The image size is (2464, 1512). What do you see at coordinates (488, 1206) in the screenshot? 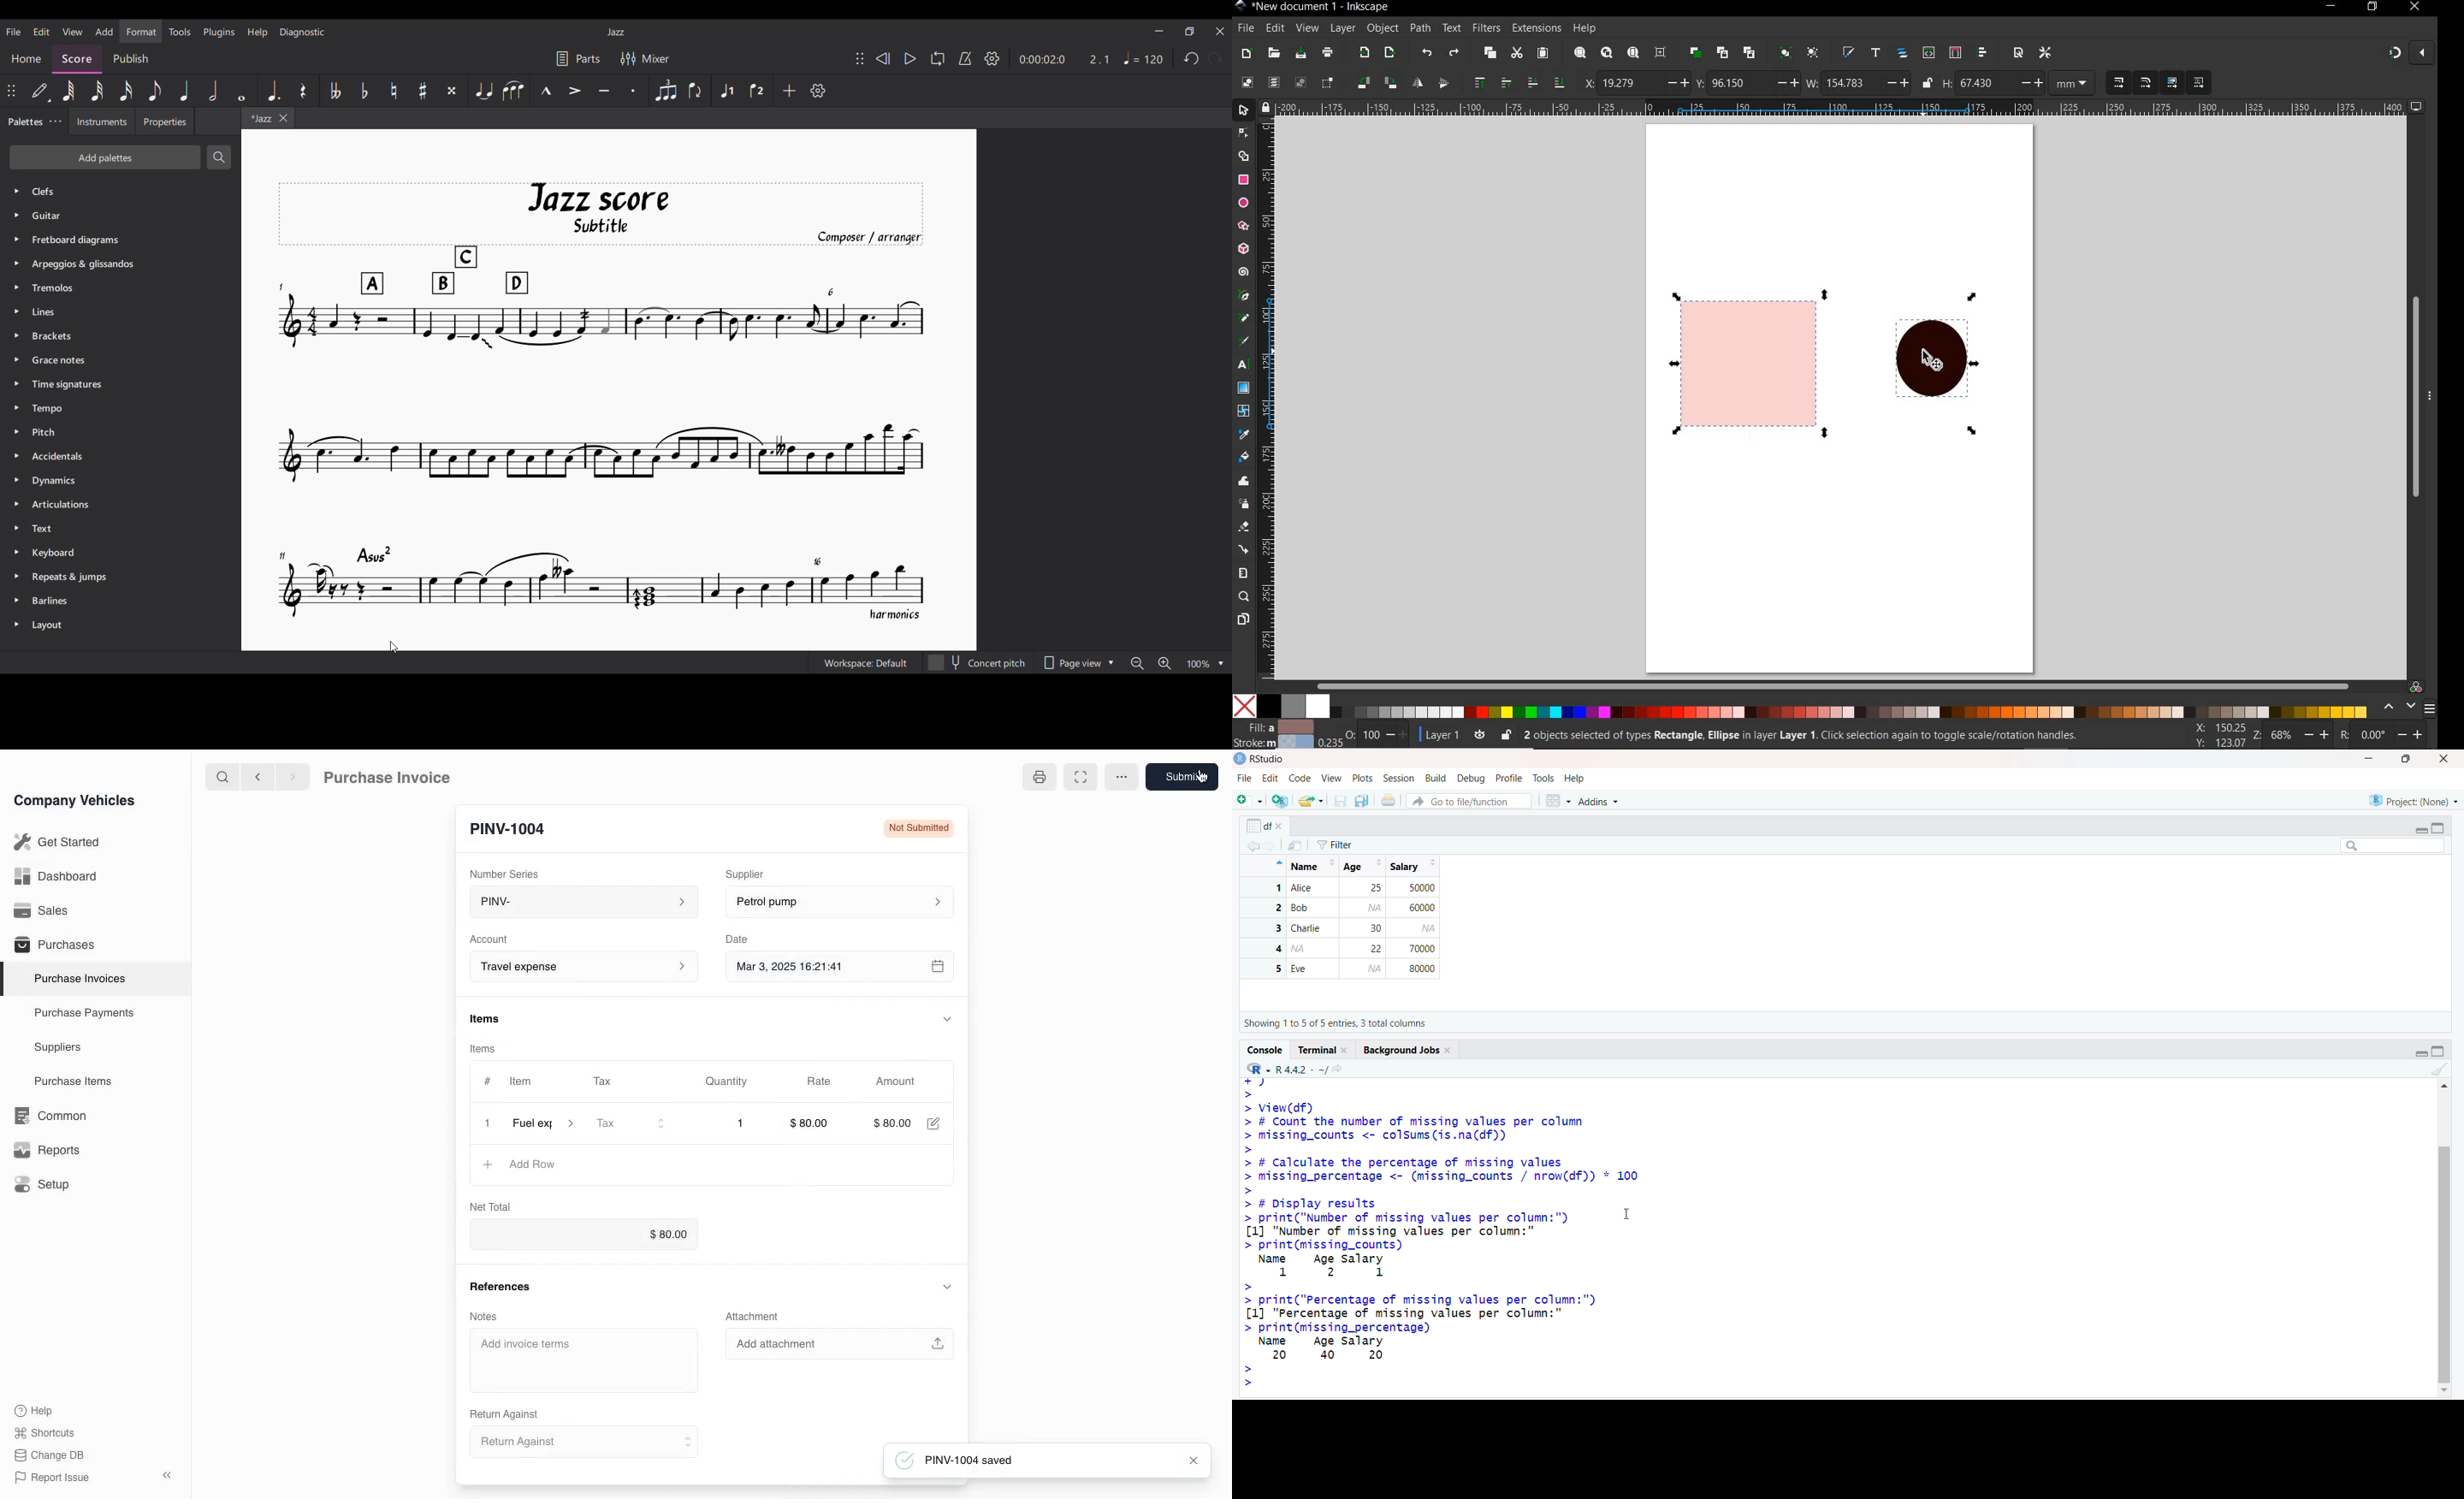
I see `Net Total` at bounding box center [488, 1206].